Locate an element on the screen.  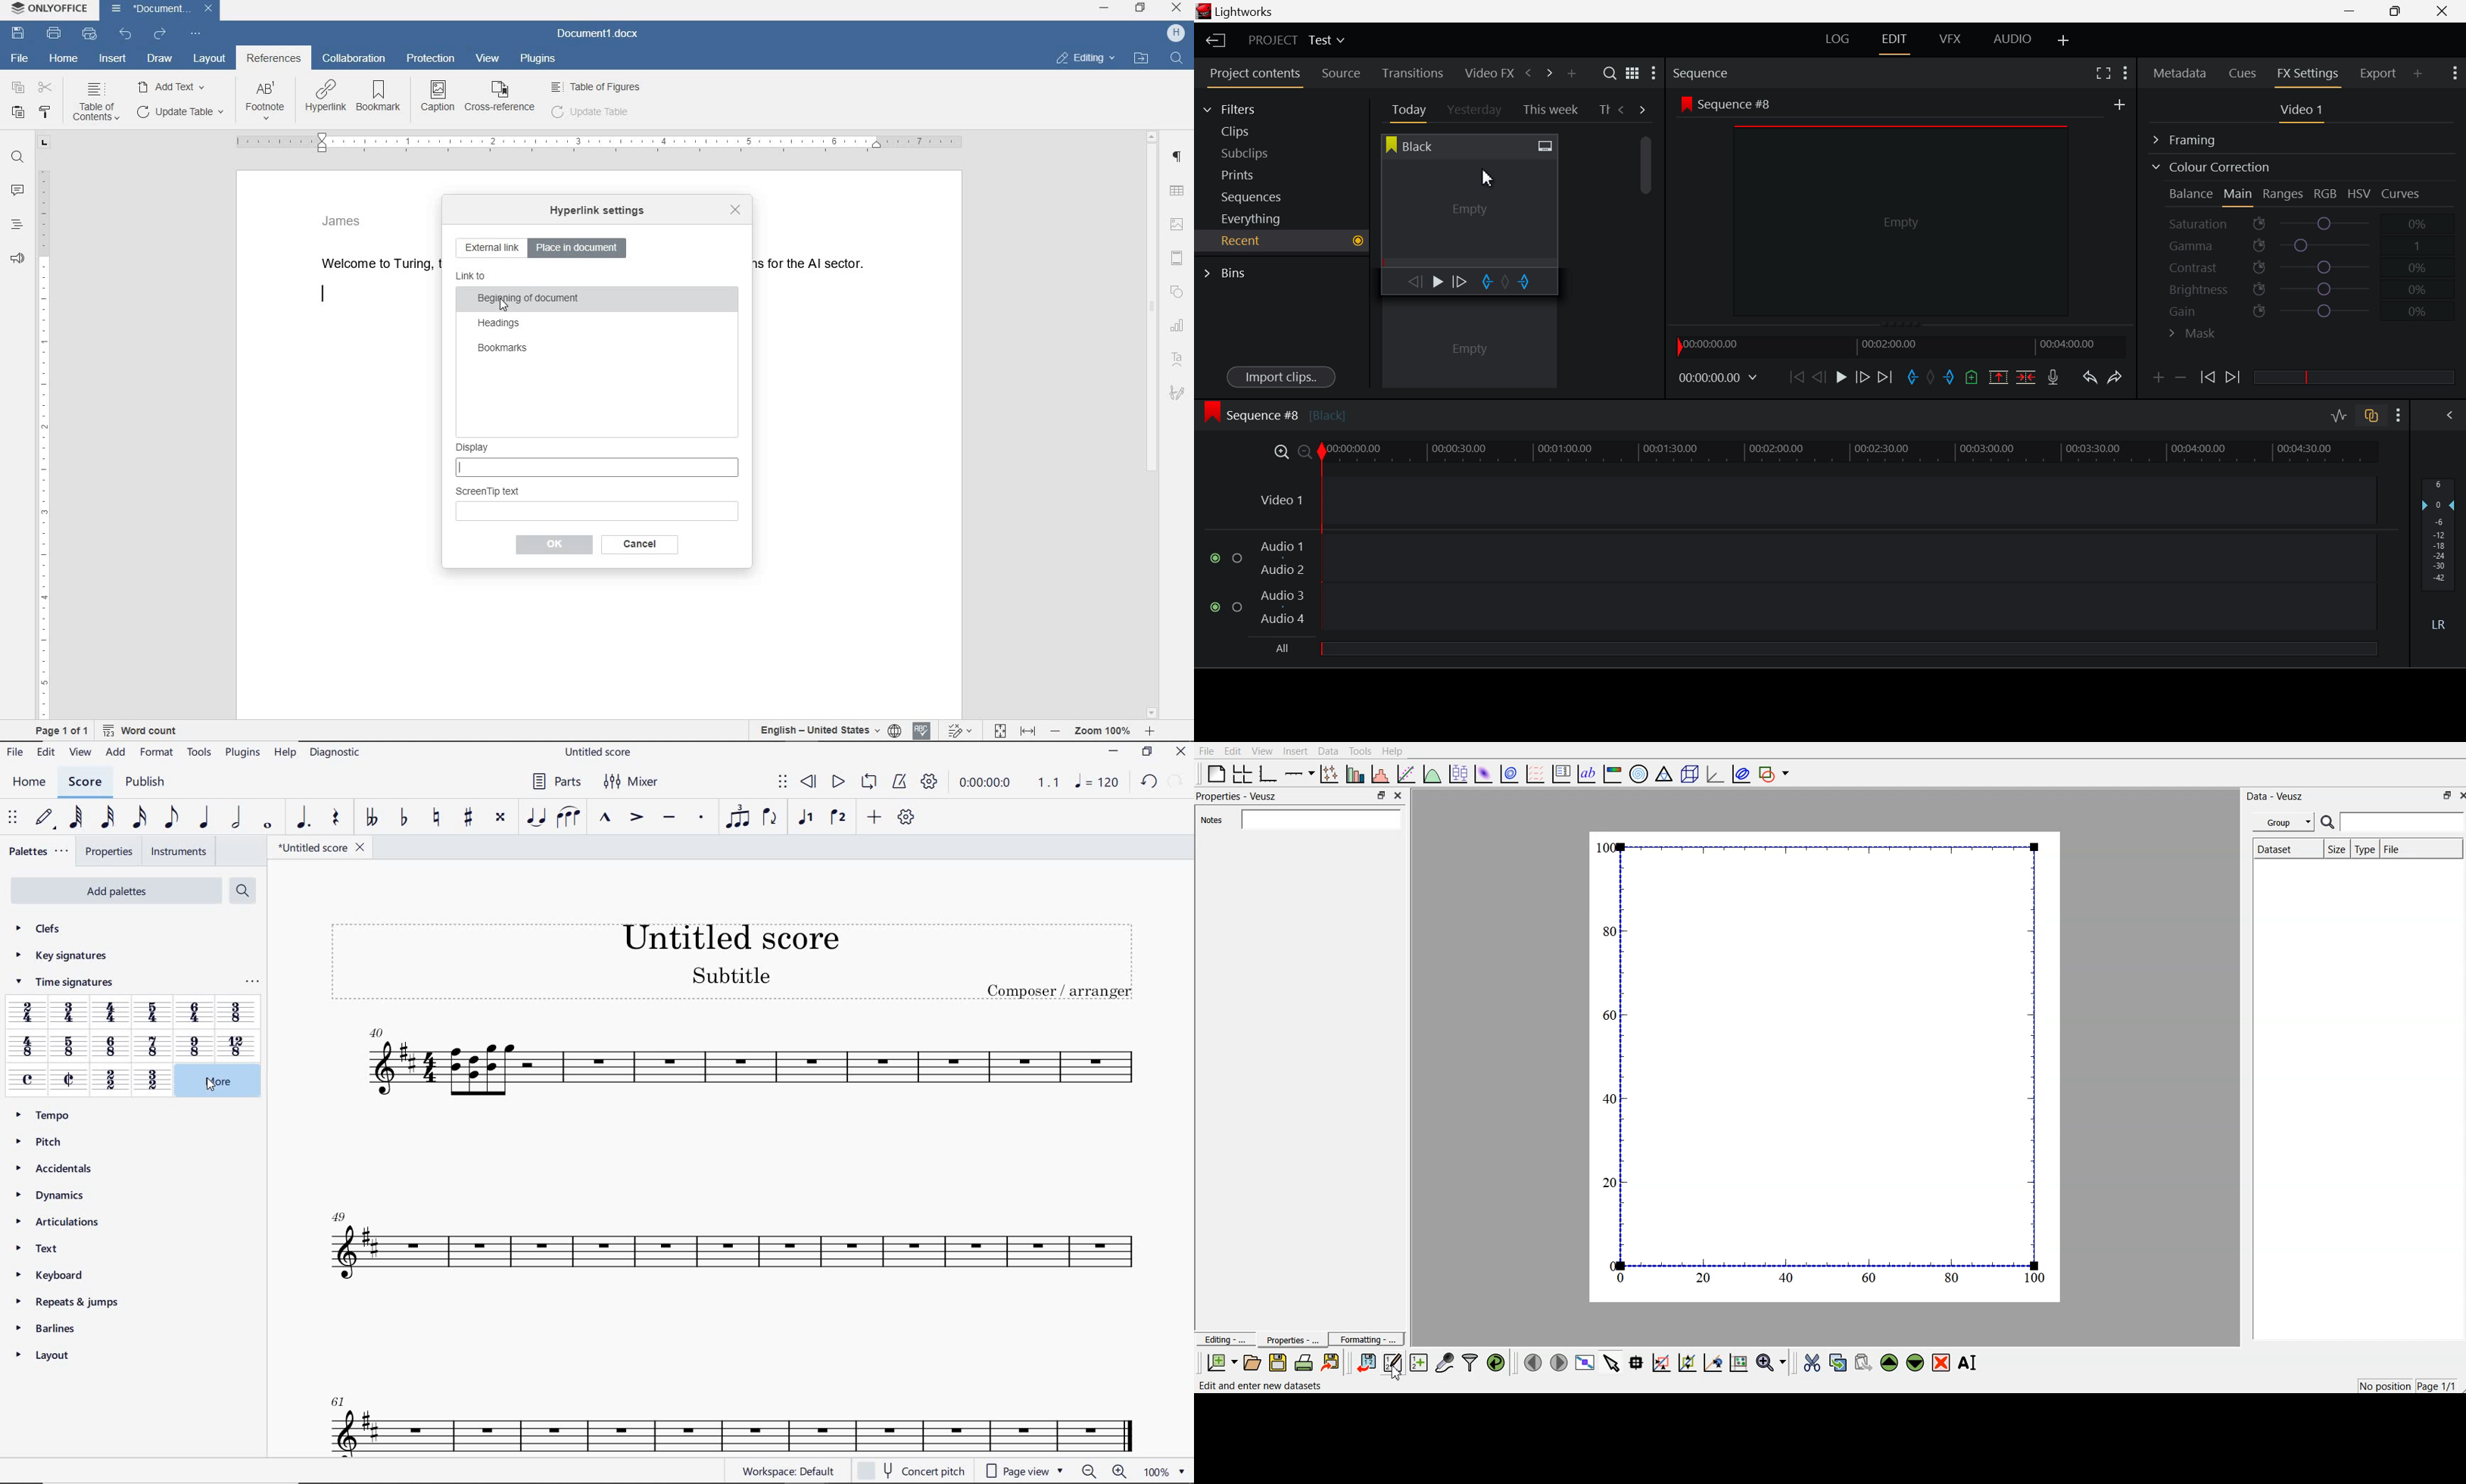
CLOSE is located at coordinates (1181, 752).